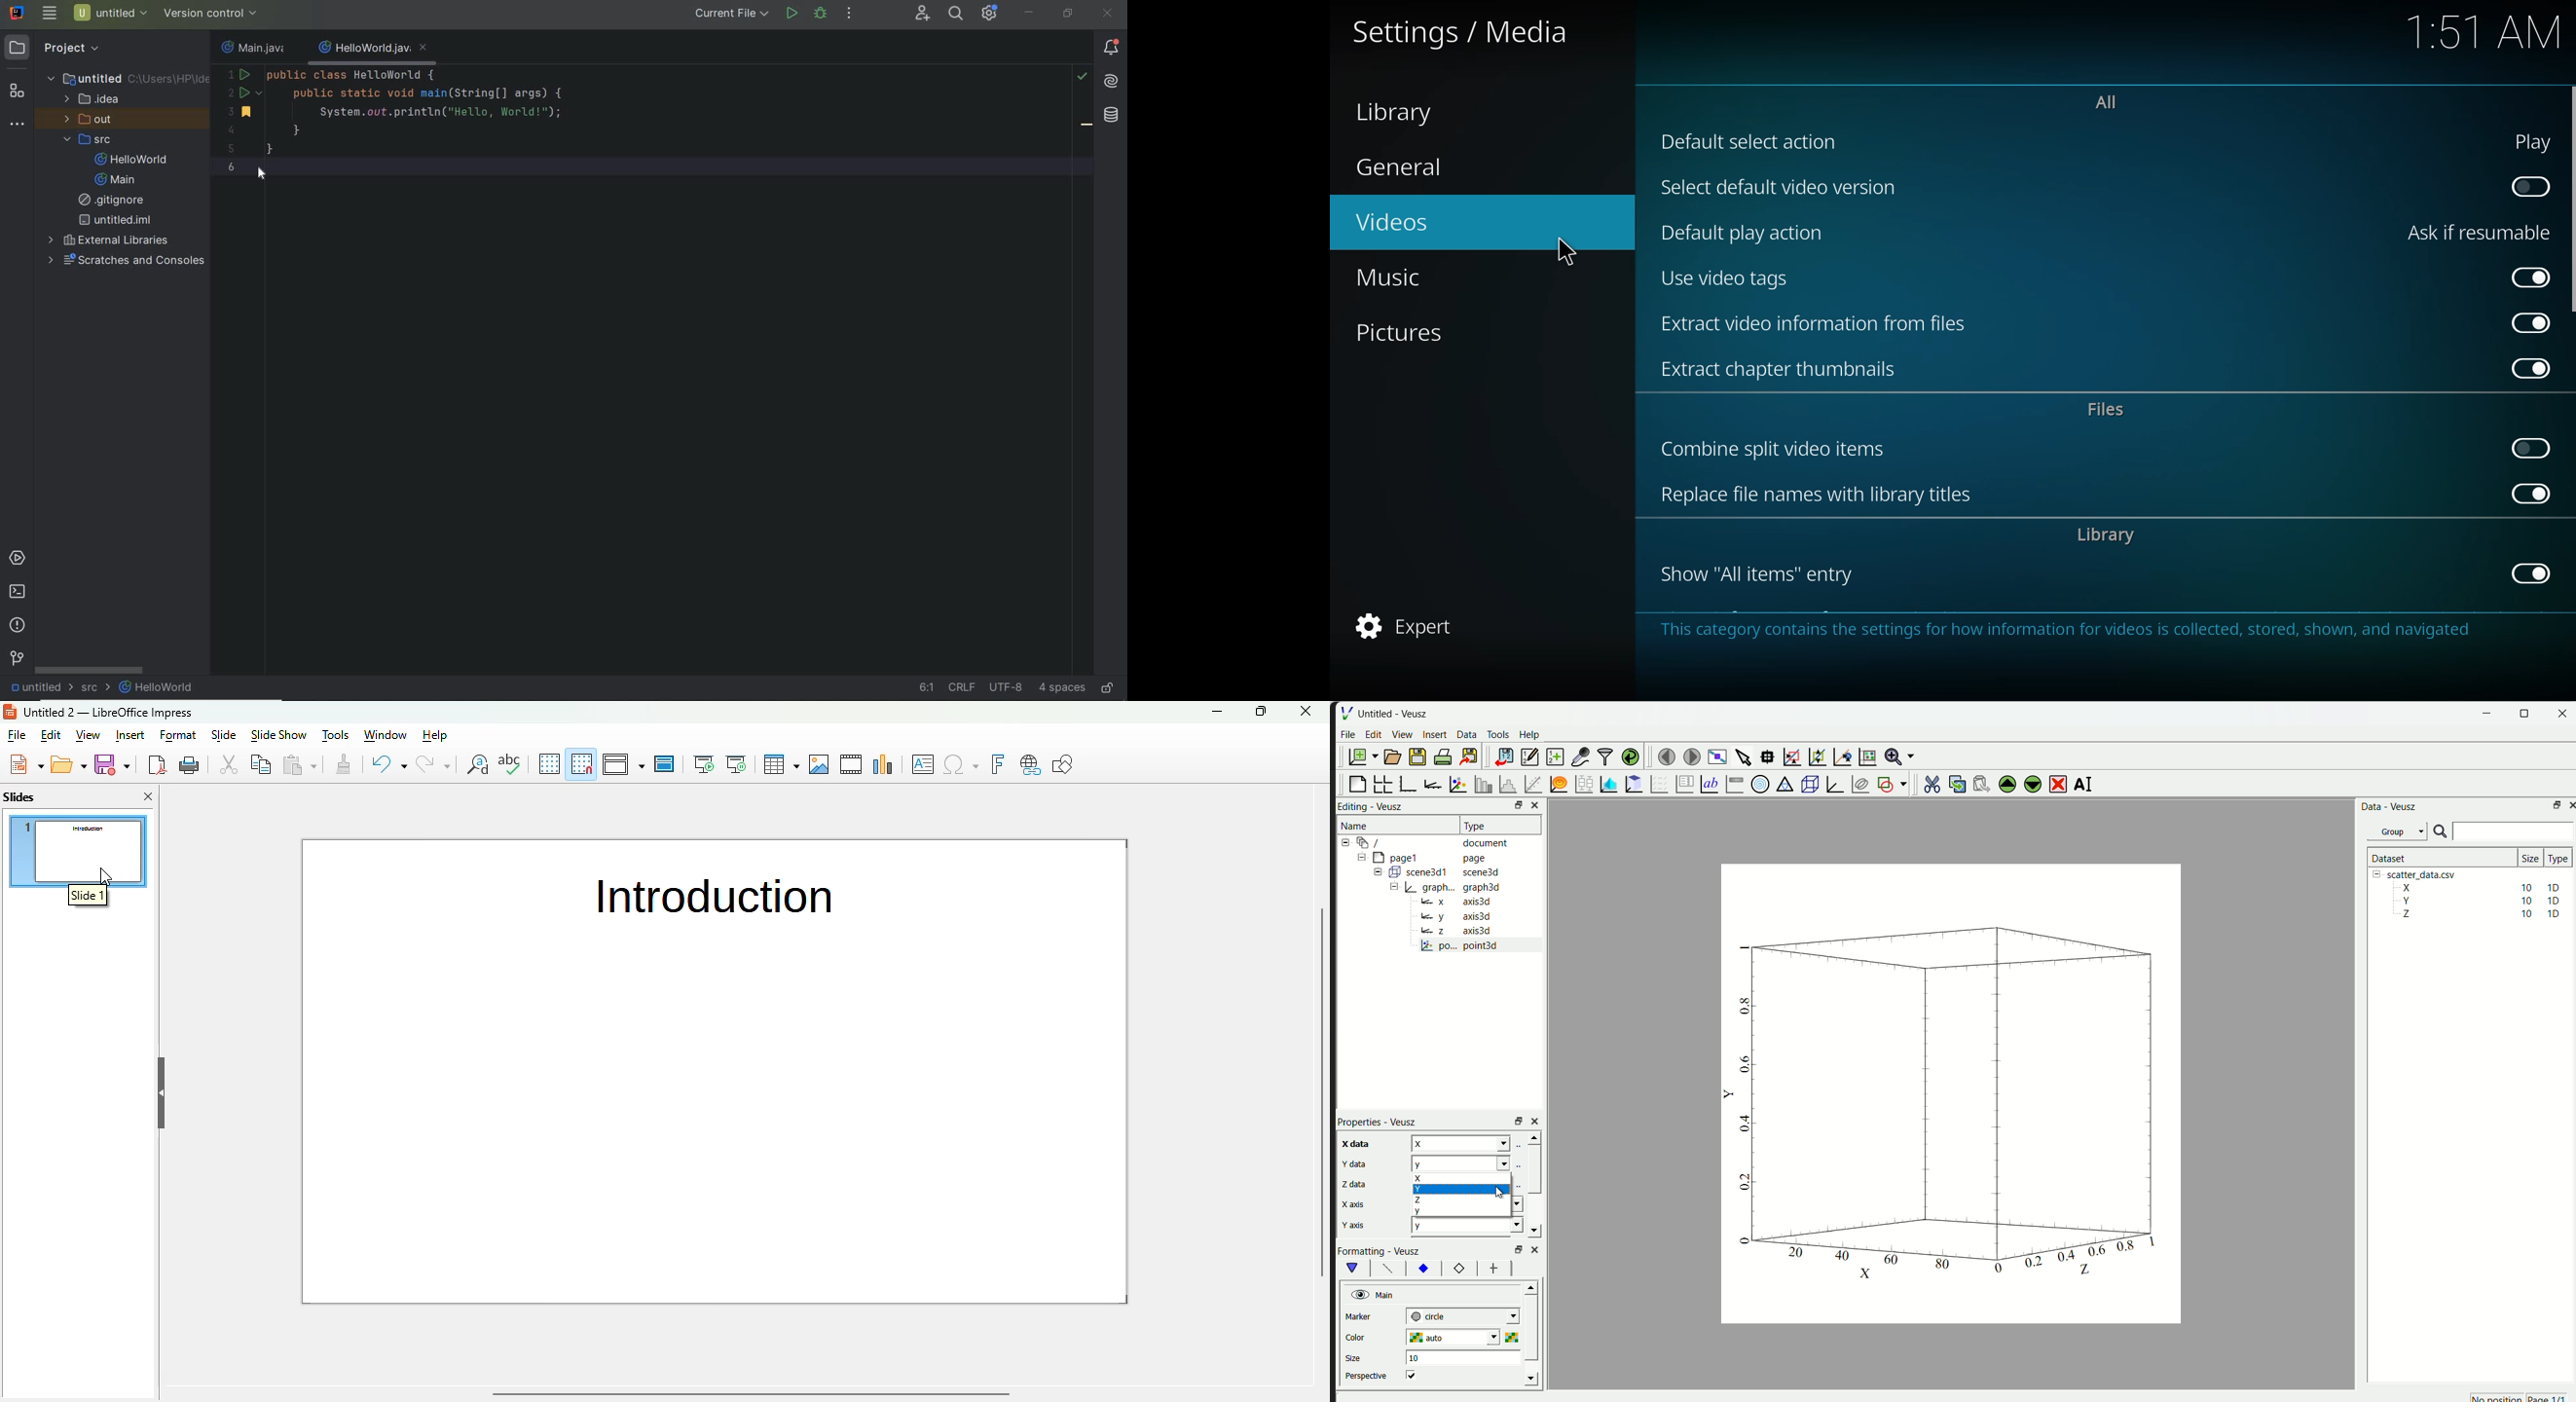 The height and width of the screenshot is (1428, 2576). Describe the element at coordinates (1413, 1358) in the screenshot. I see `10` at that location.